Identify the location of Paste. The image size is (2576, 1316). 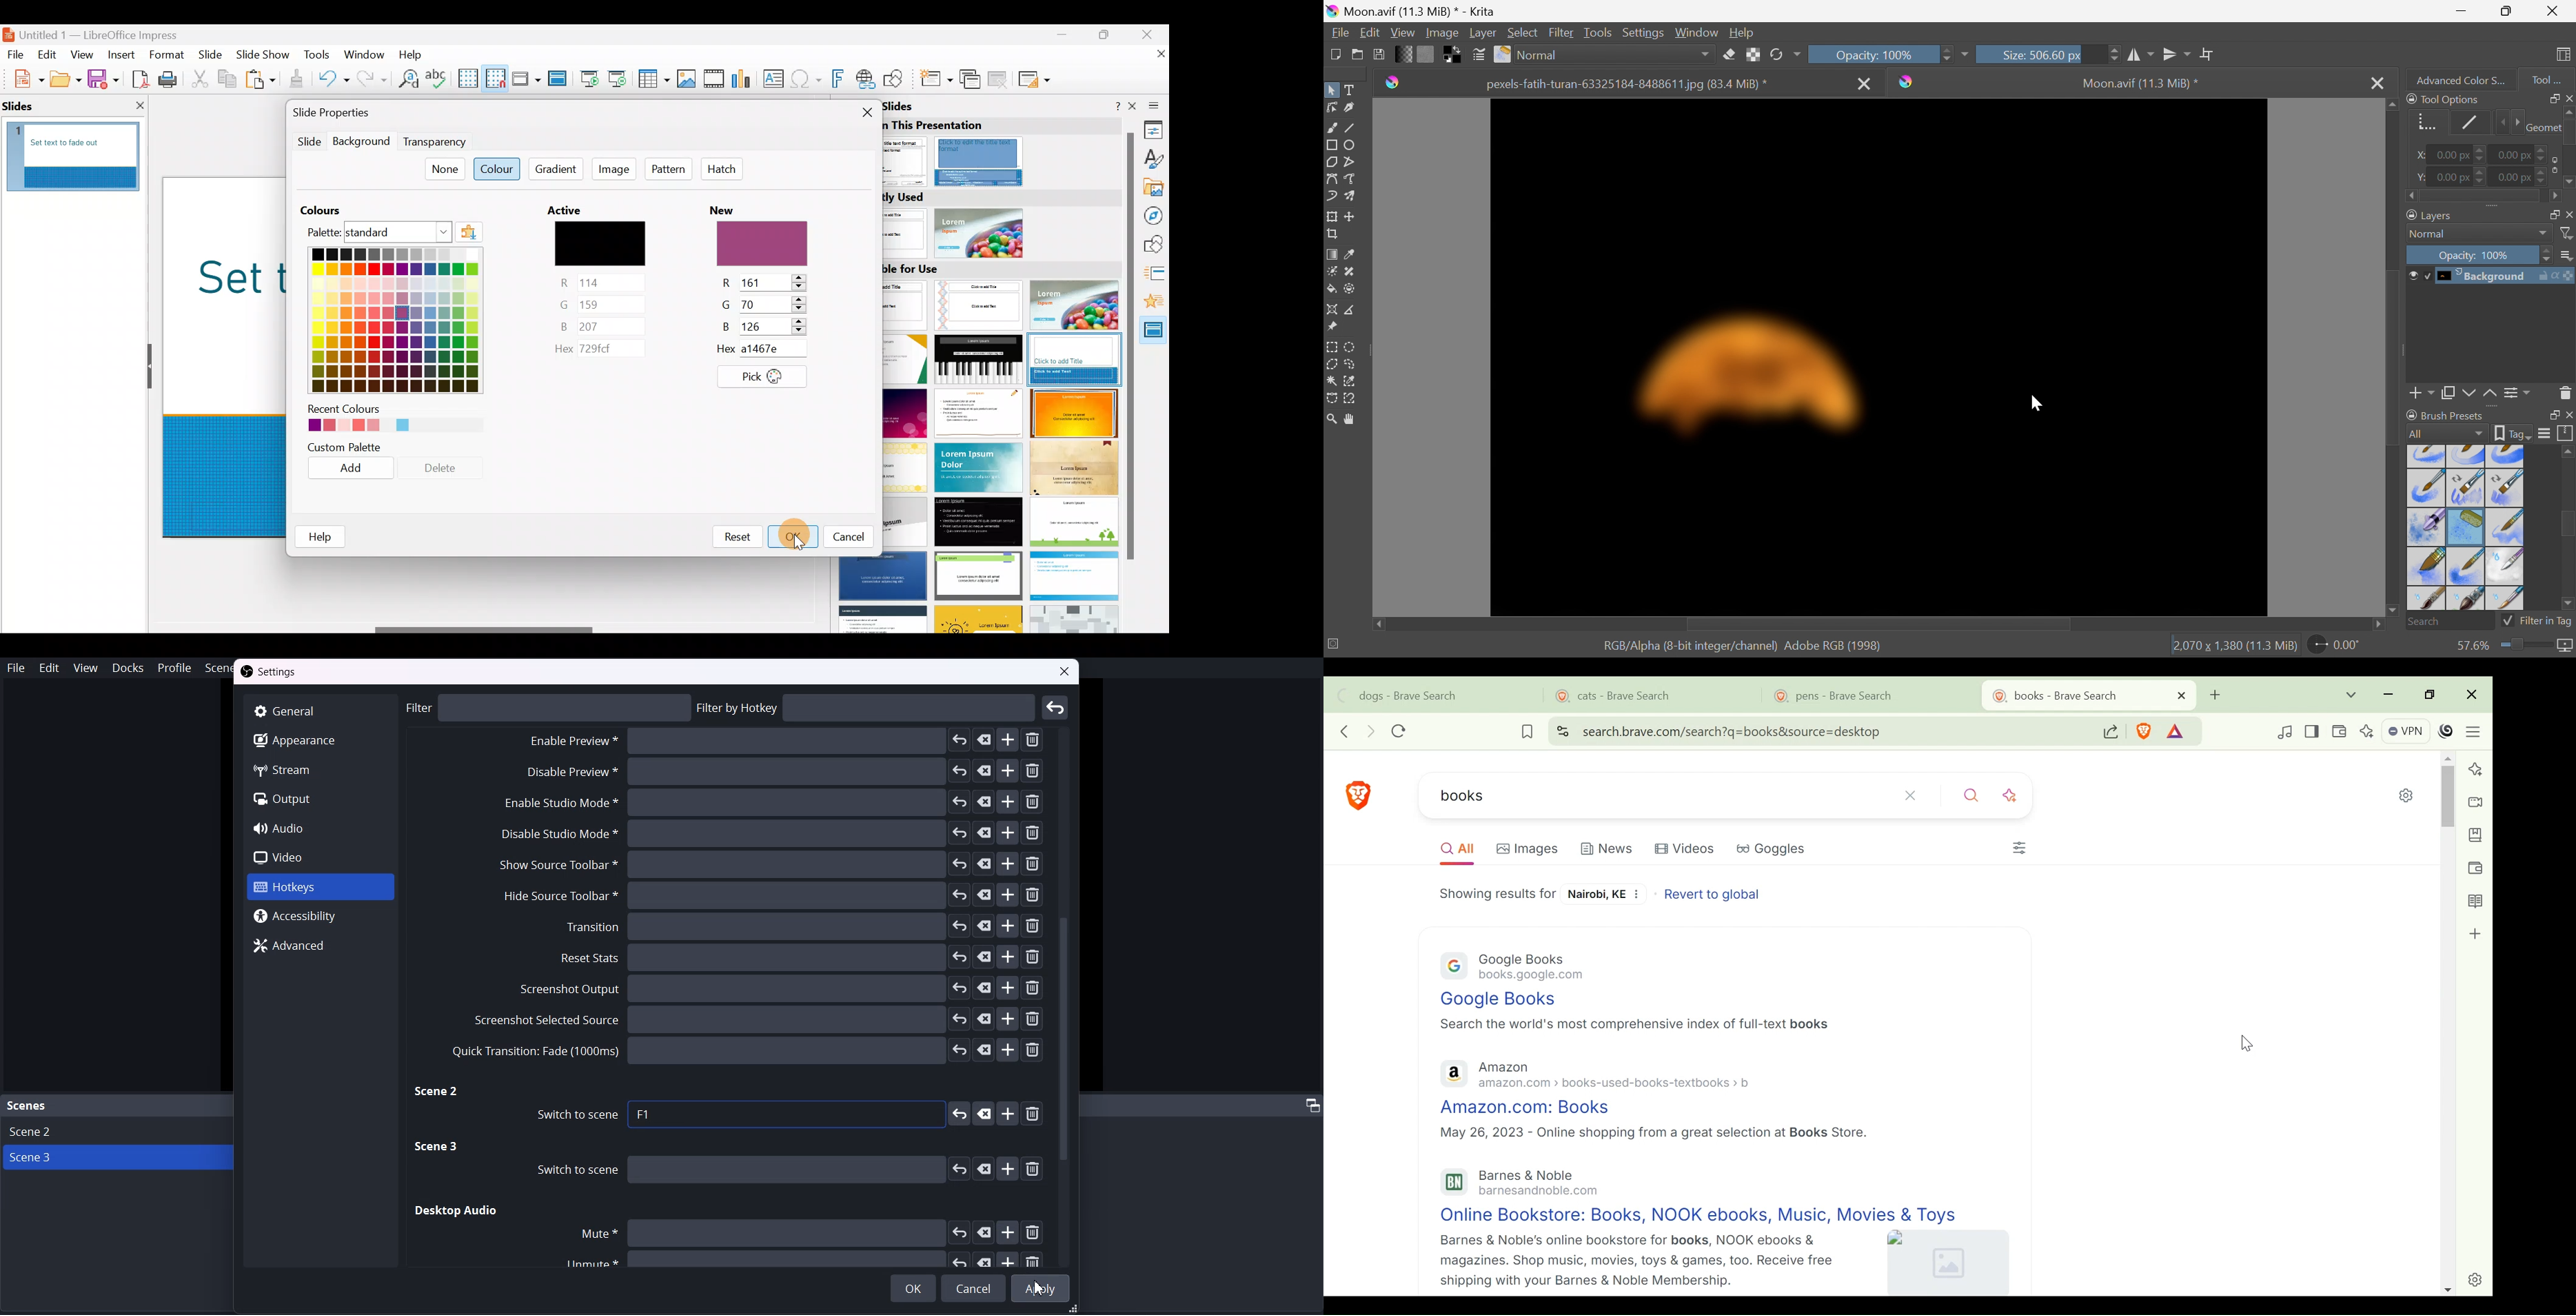
(262, 81).